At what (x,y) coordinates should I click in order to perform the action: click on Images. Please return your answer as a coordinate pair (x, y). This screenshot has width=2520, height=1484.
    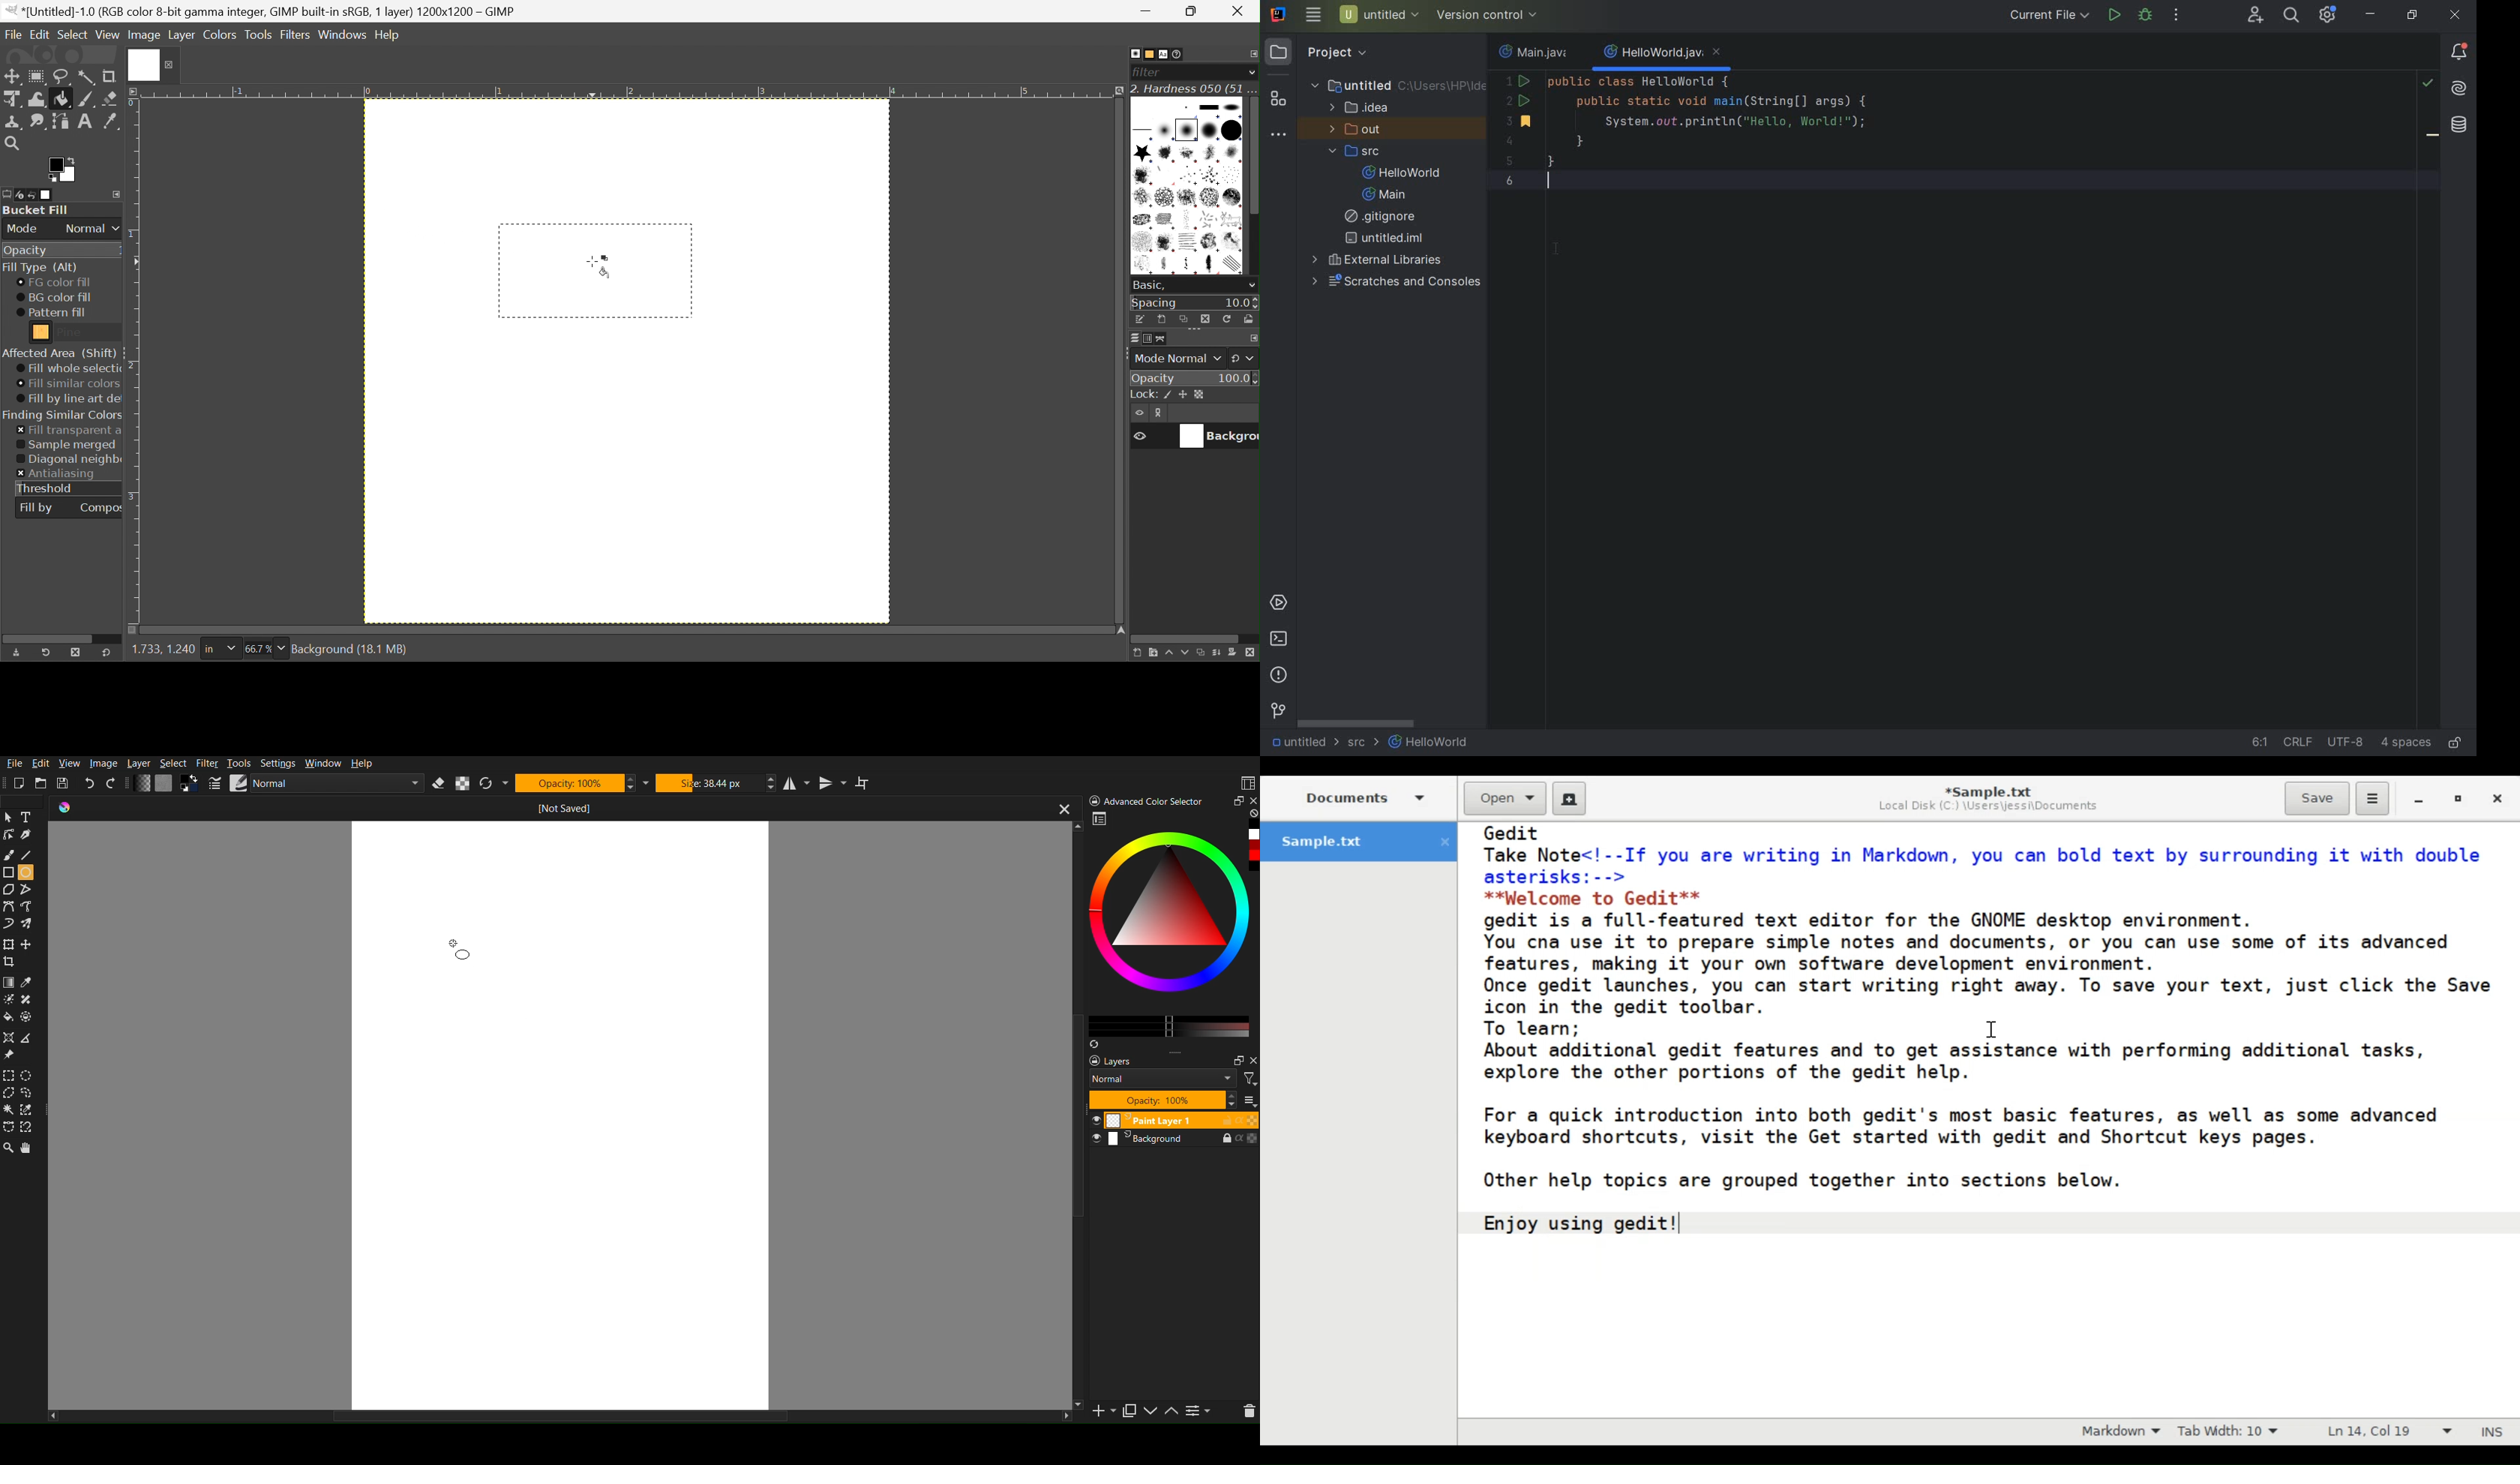
    Looking at the image, I should click on (47, 195).